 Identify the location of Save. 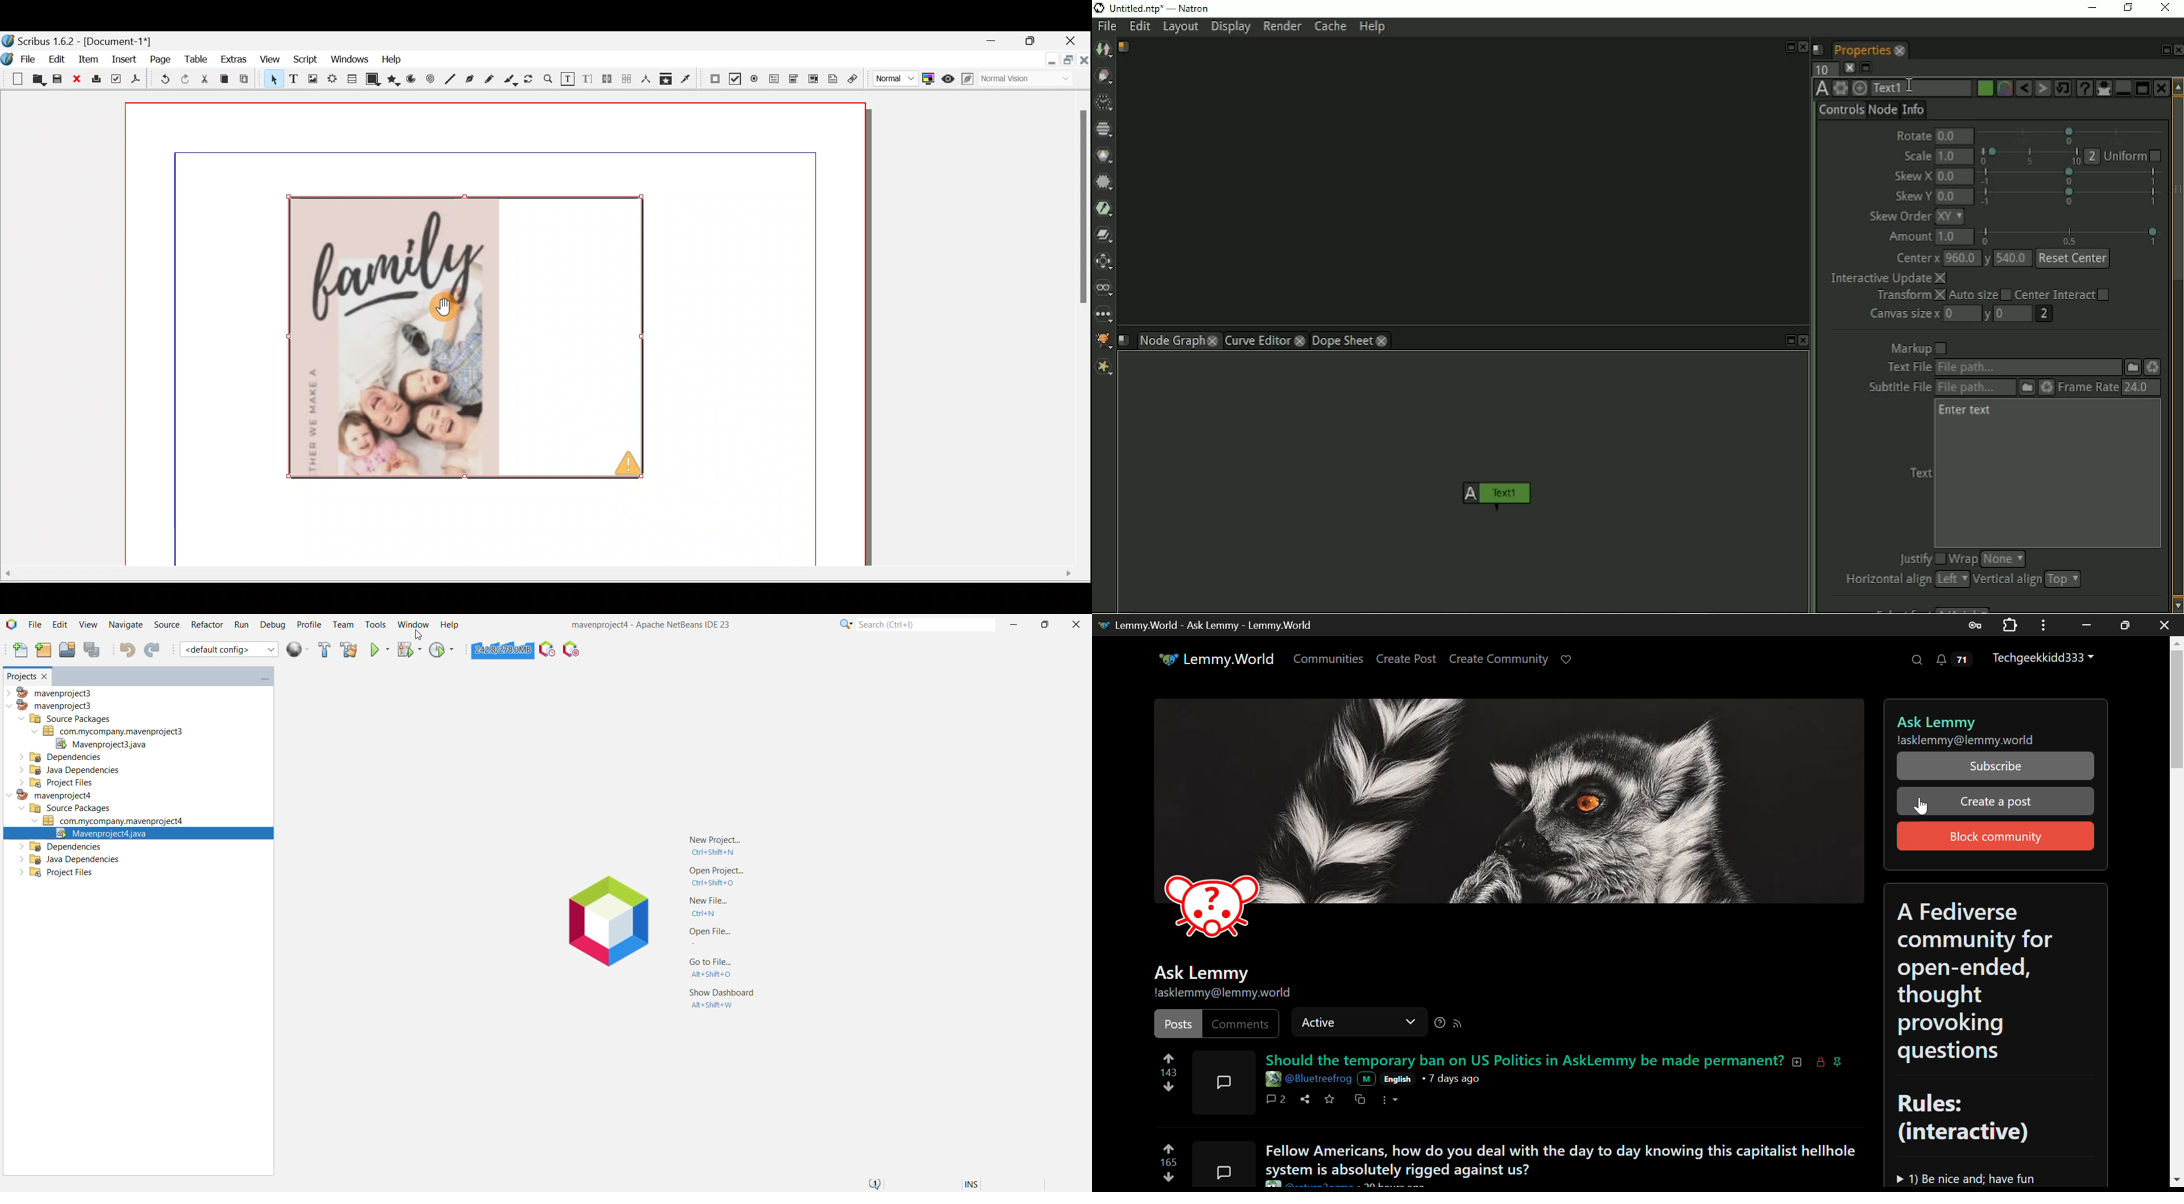
(1329, 1100).